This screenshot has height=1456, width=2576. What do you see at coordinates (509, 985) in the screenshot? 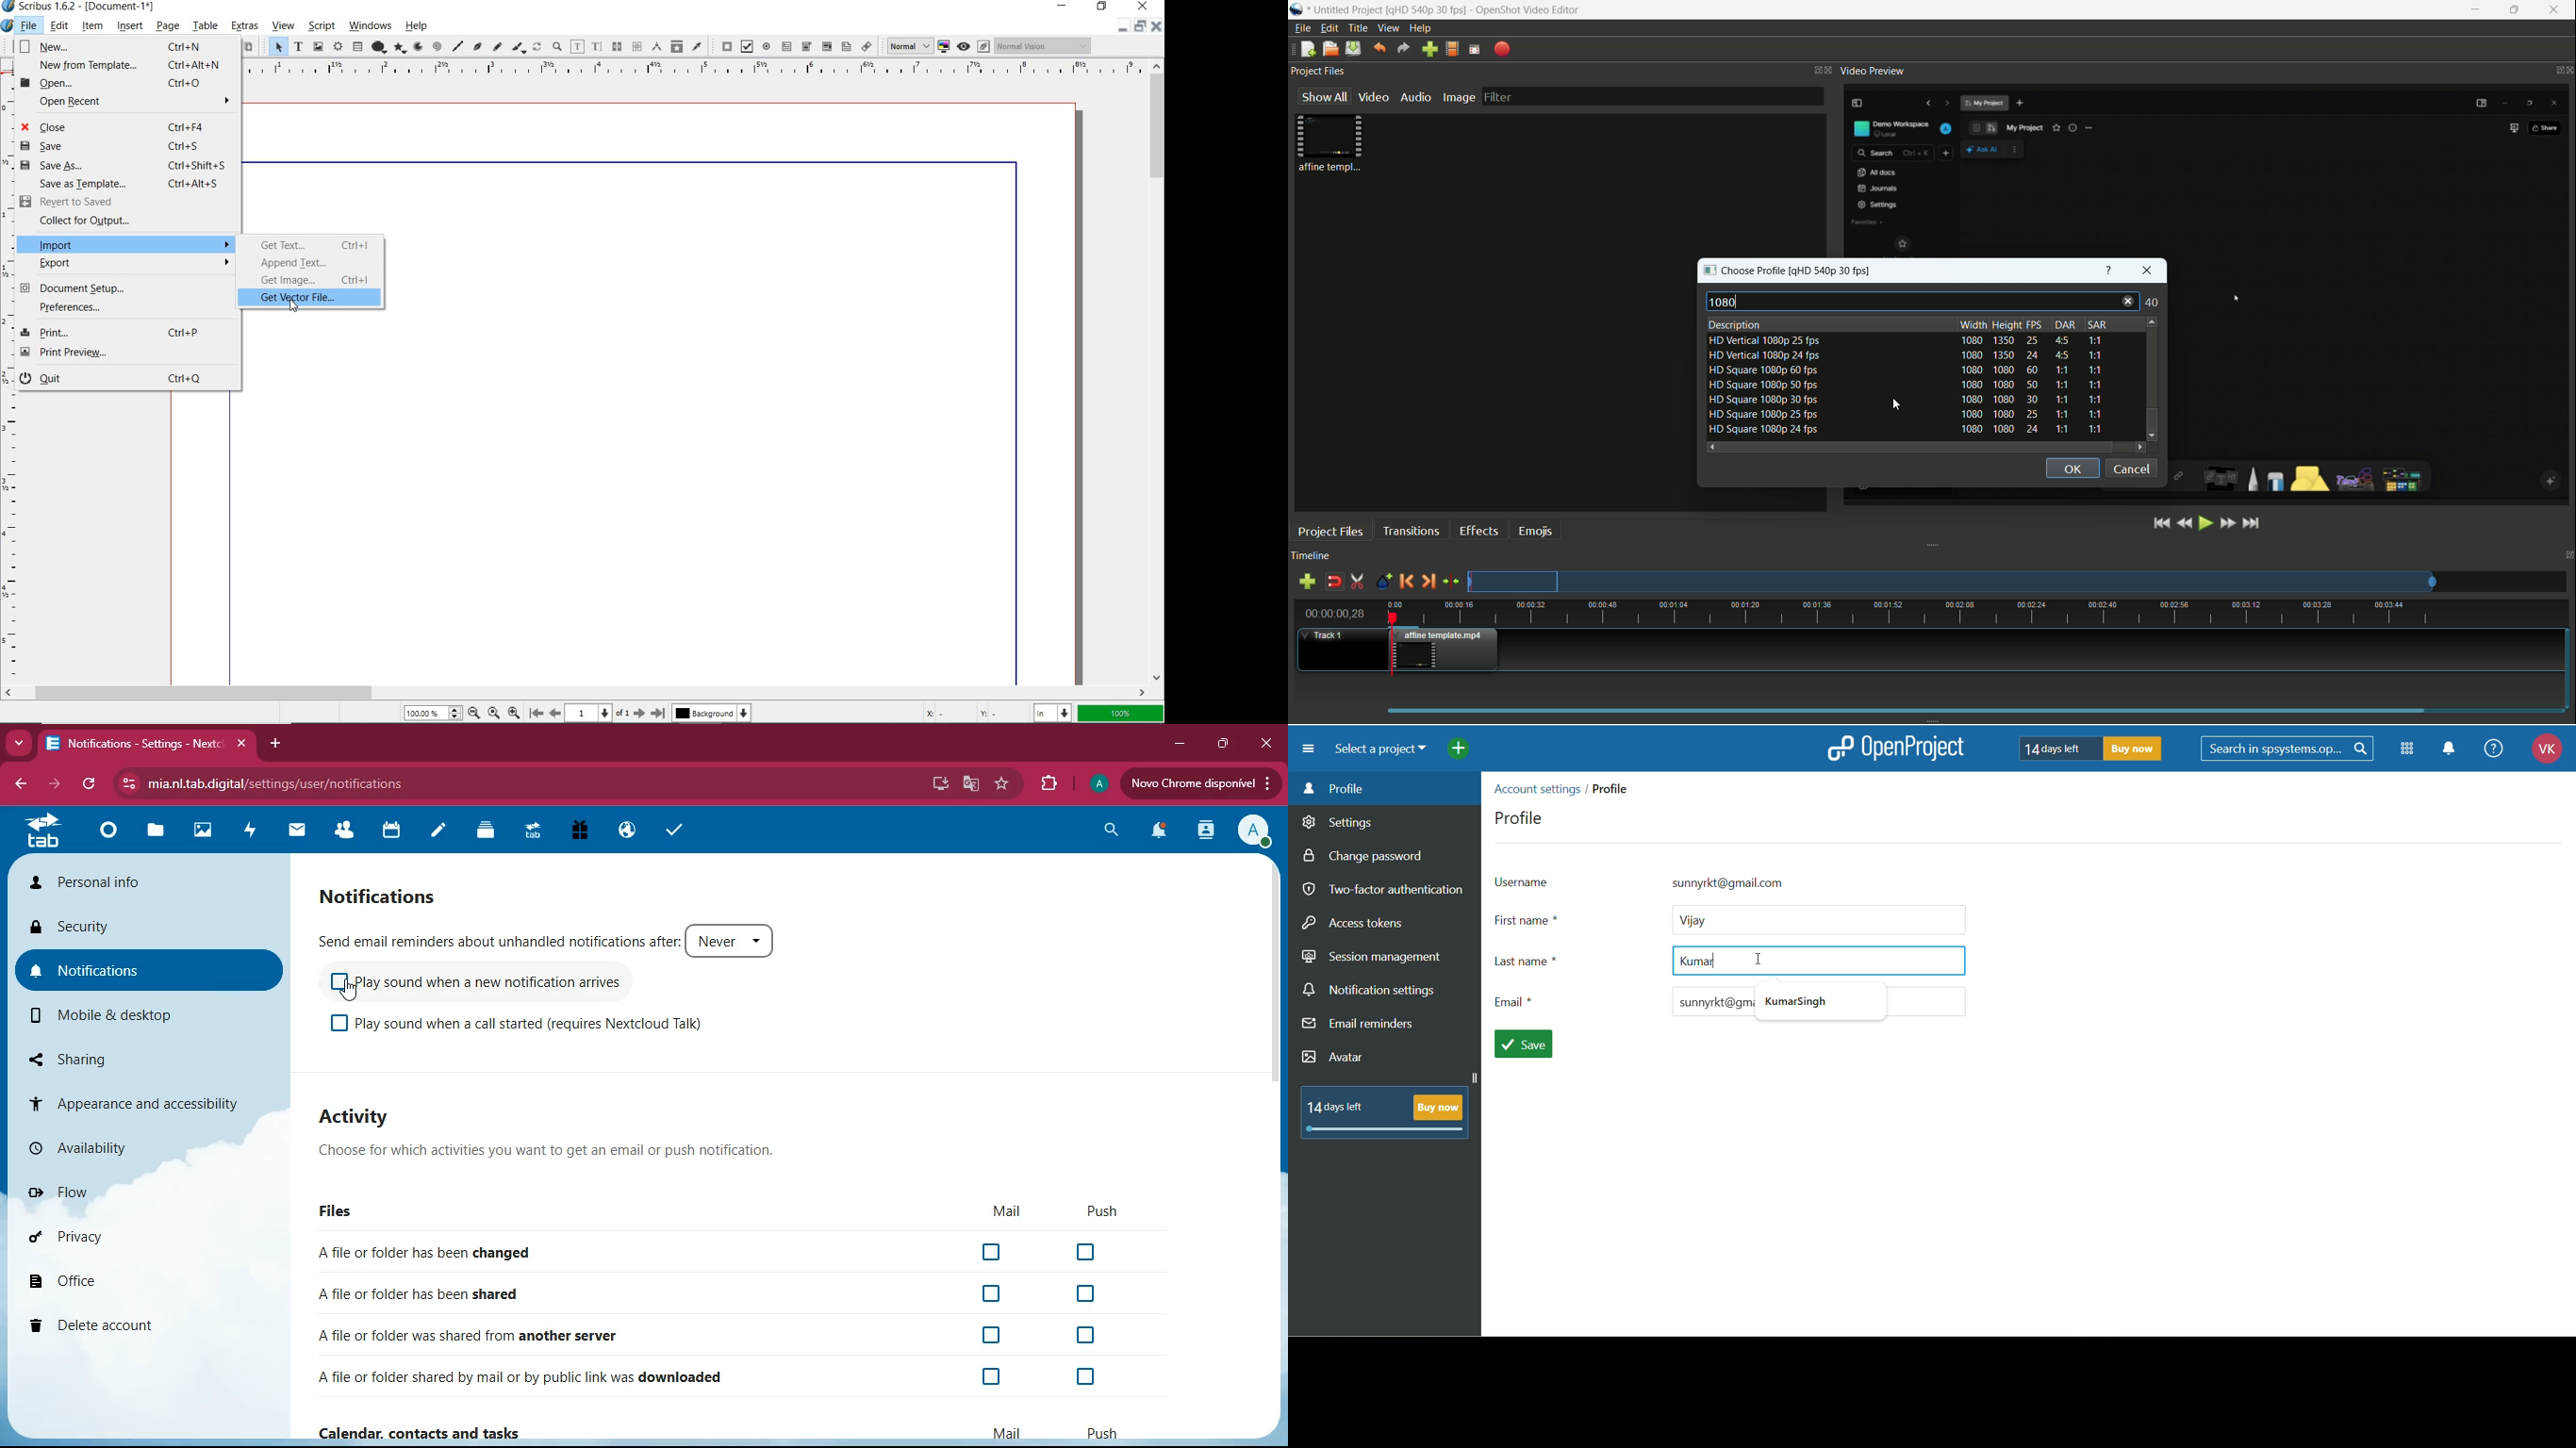
I see `play sound` at bounding box center [509, 985].